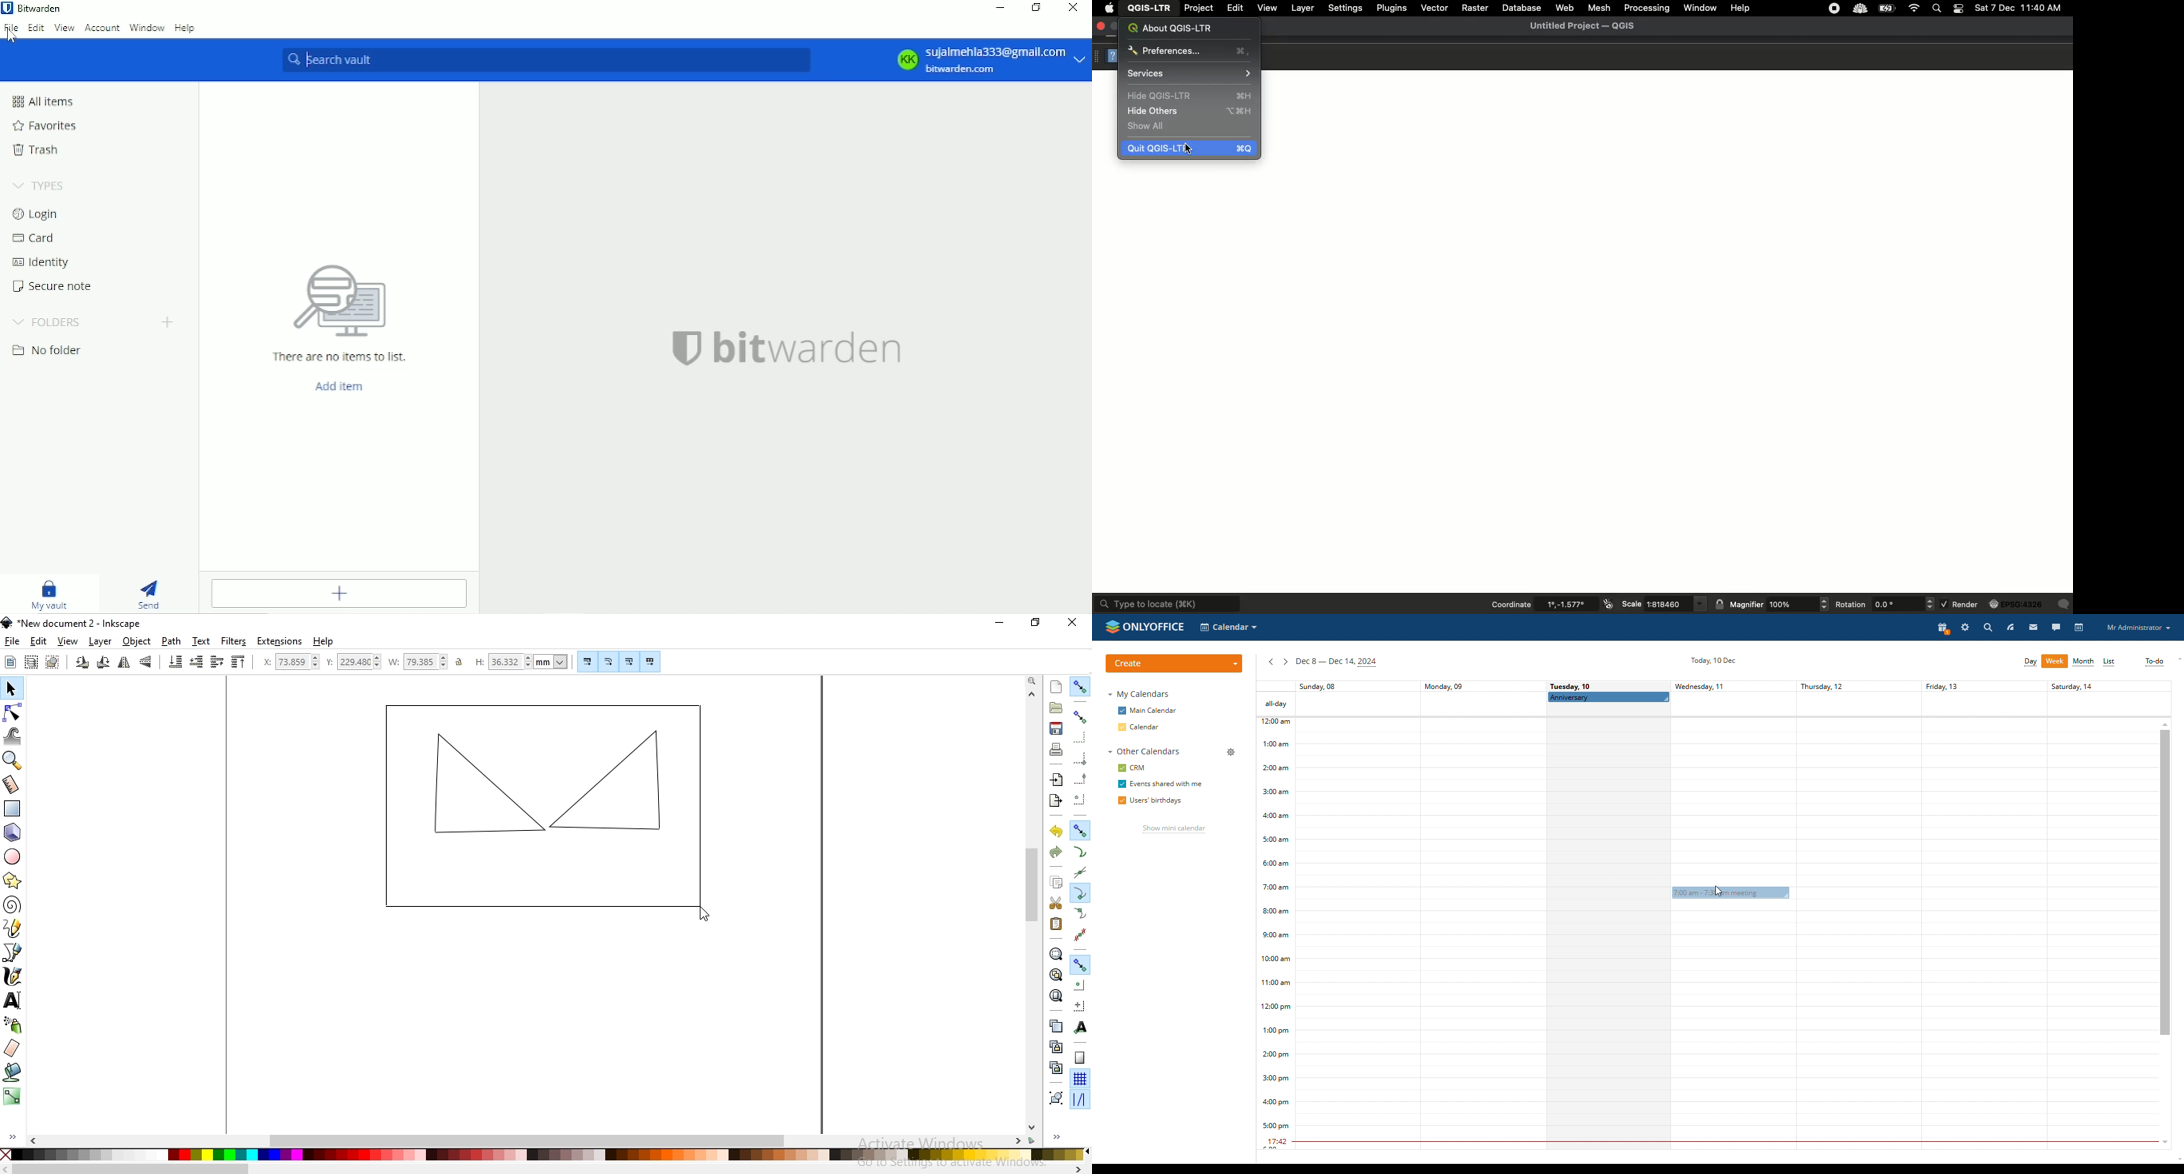 The height and width of the screenshot is (1176, 2184). I want to click on scrollbar, so click(548, 1169).